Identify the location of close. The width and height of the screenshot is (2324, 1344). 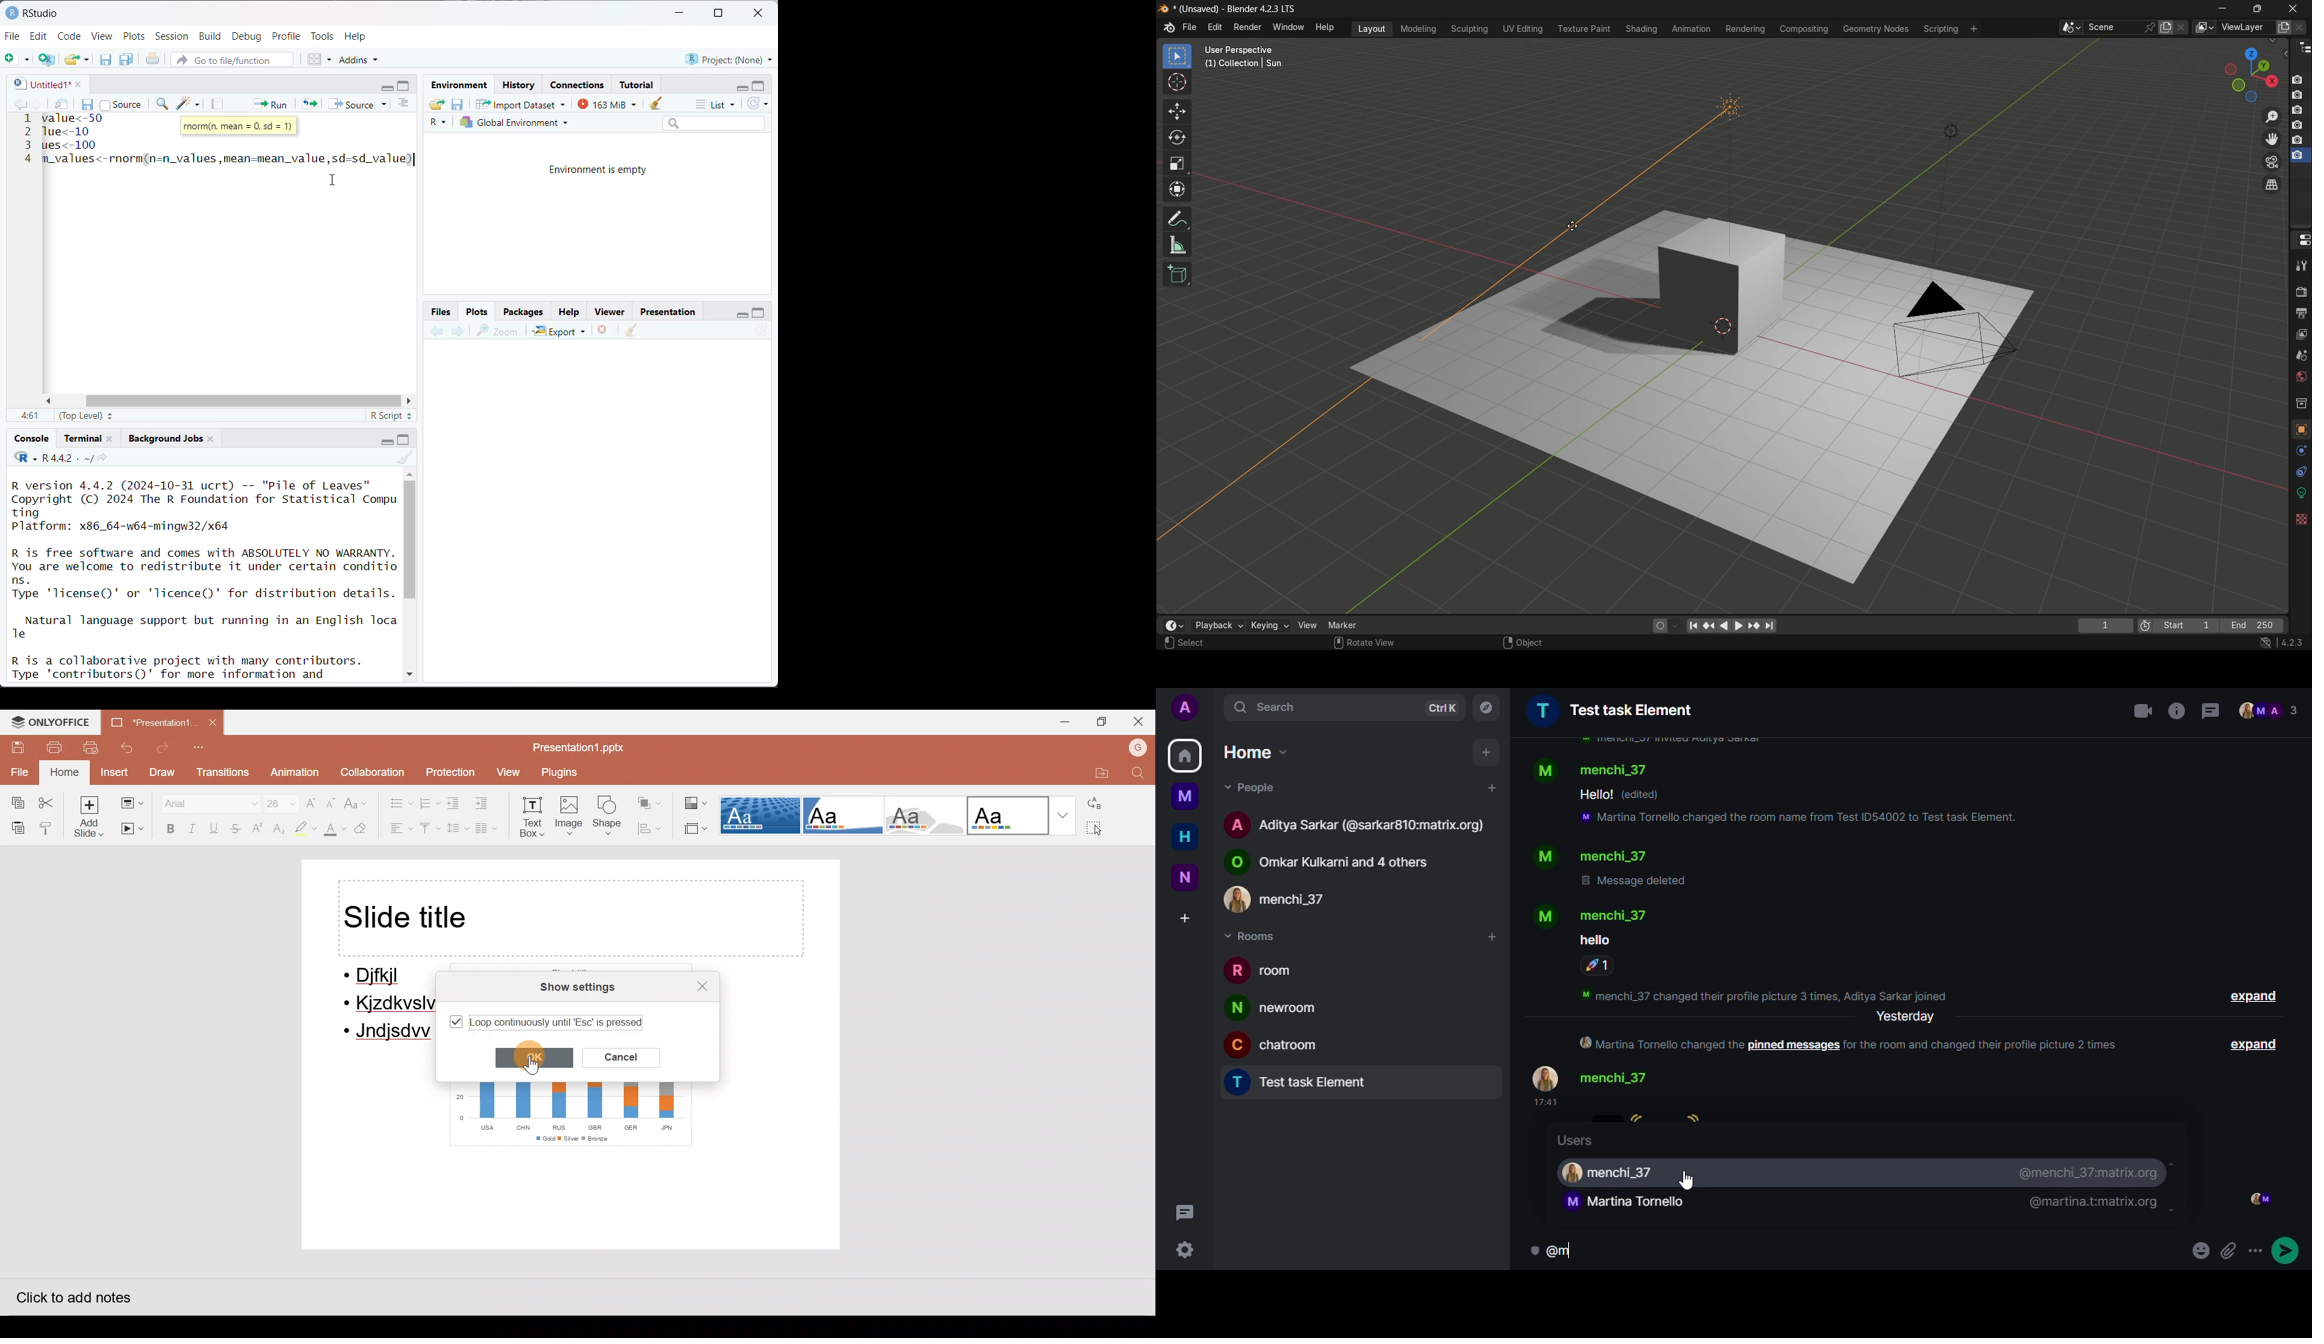
(75, 83).